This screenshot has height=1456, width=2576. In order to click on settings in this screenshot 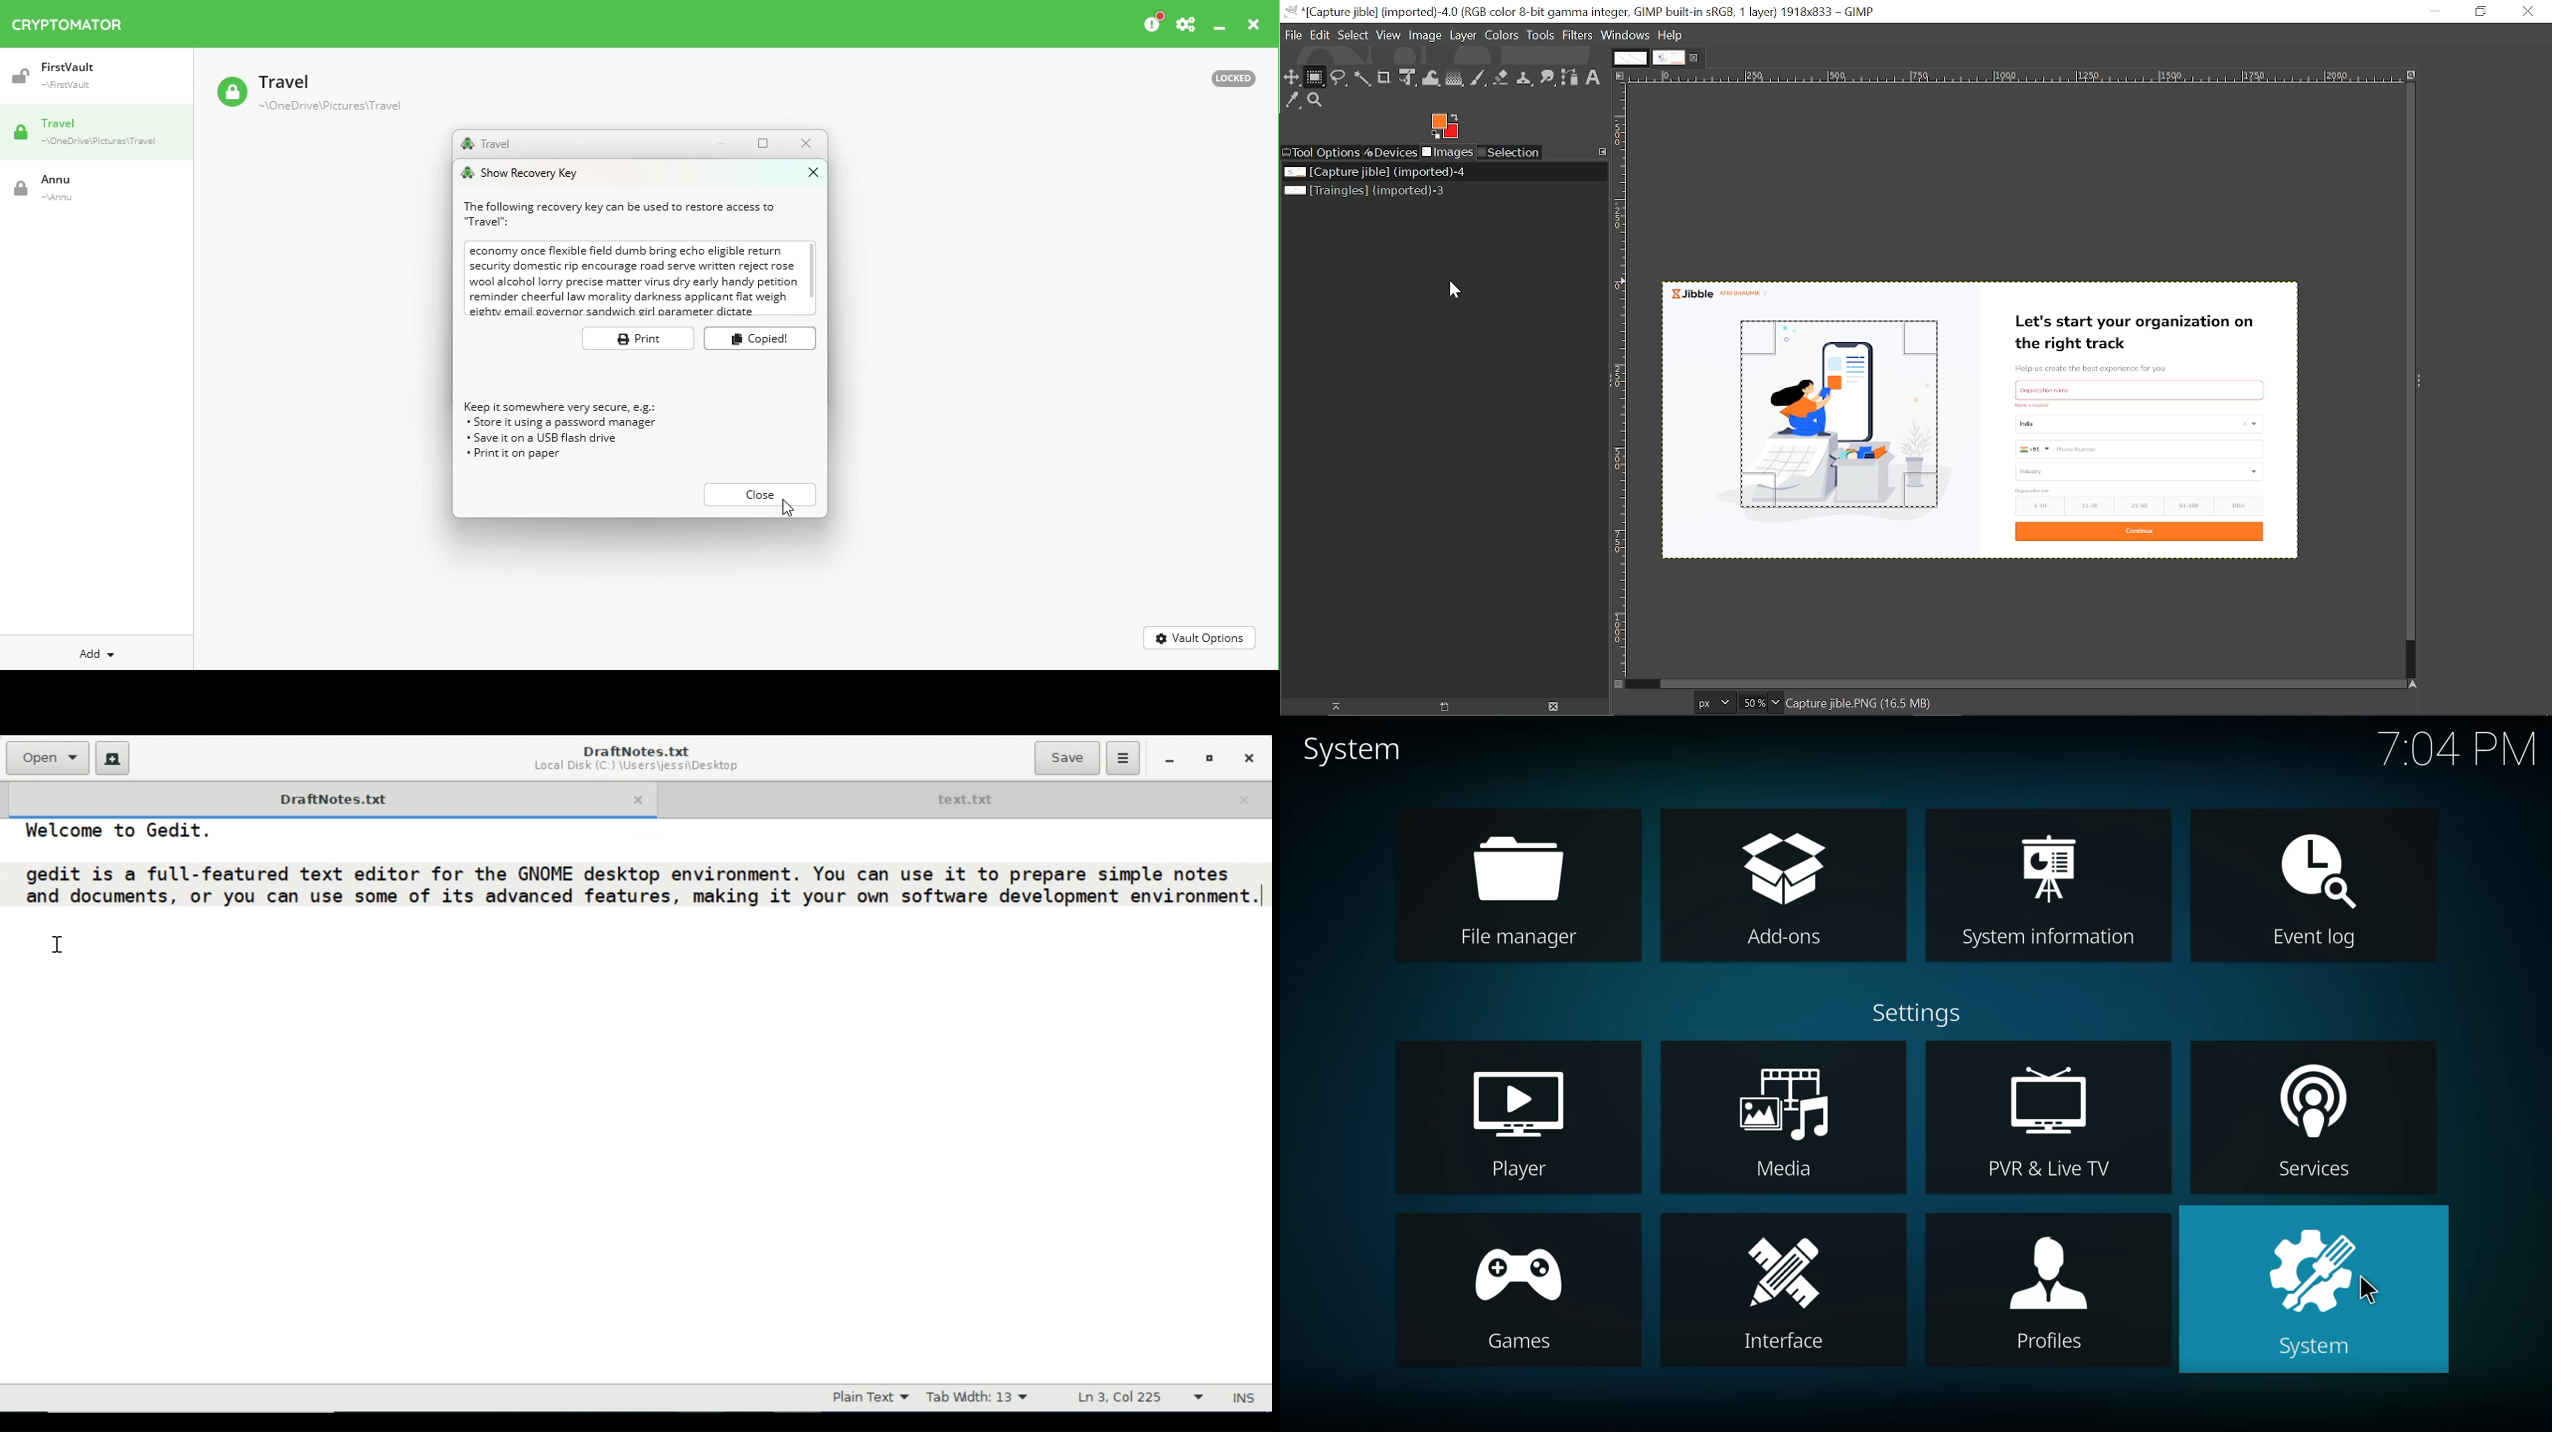, I will do `click(1914, 1011)`.